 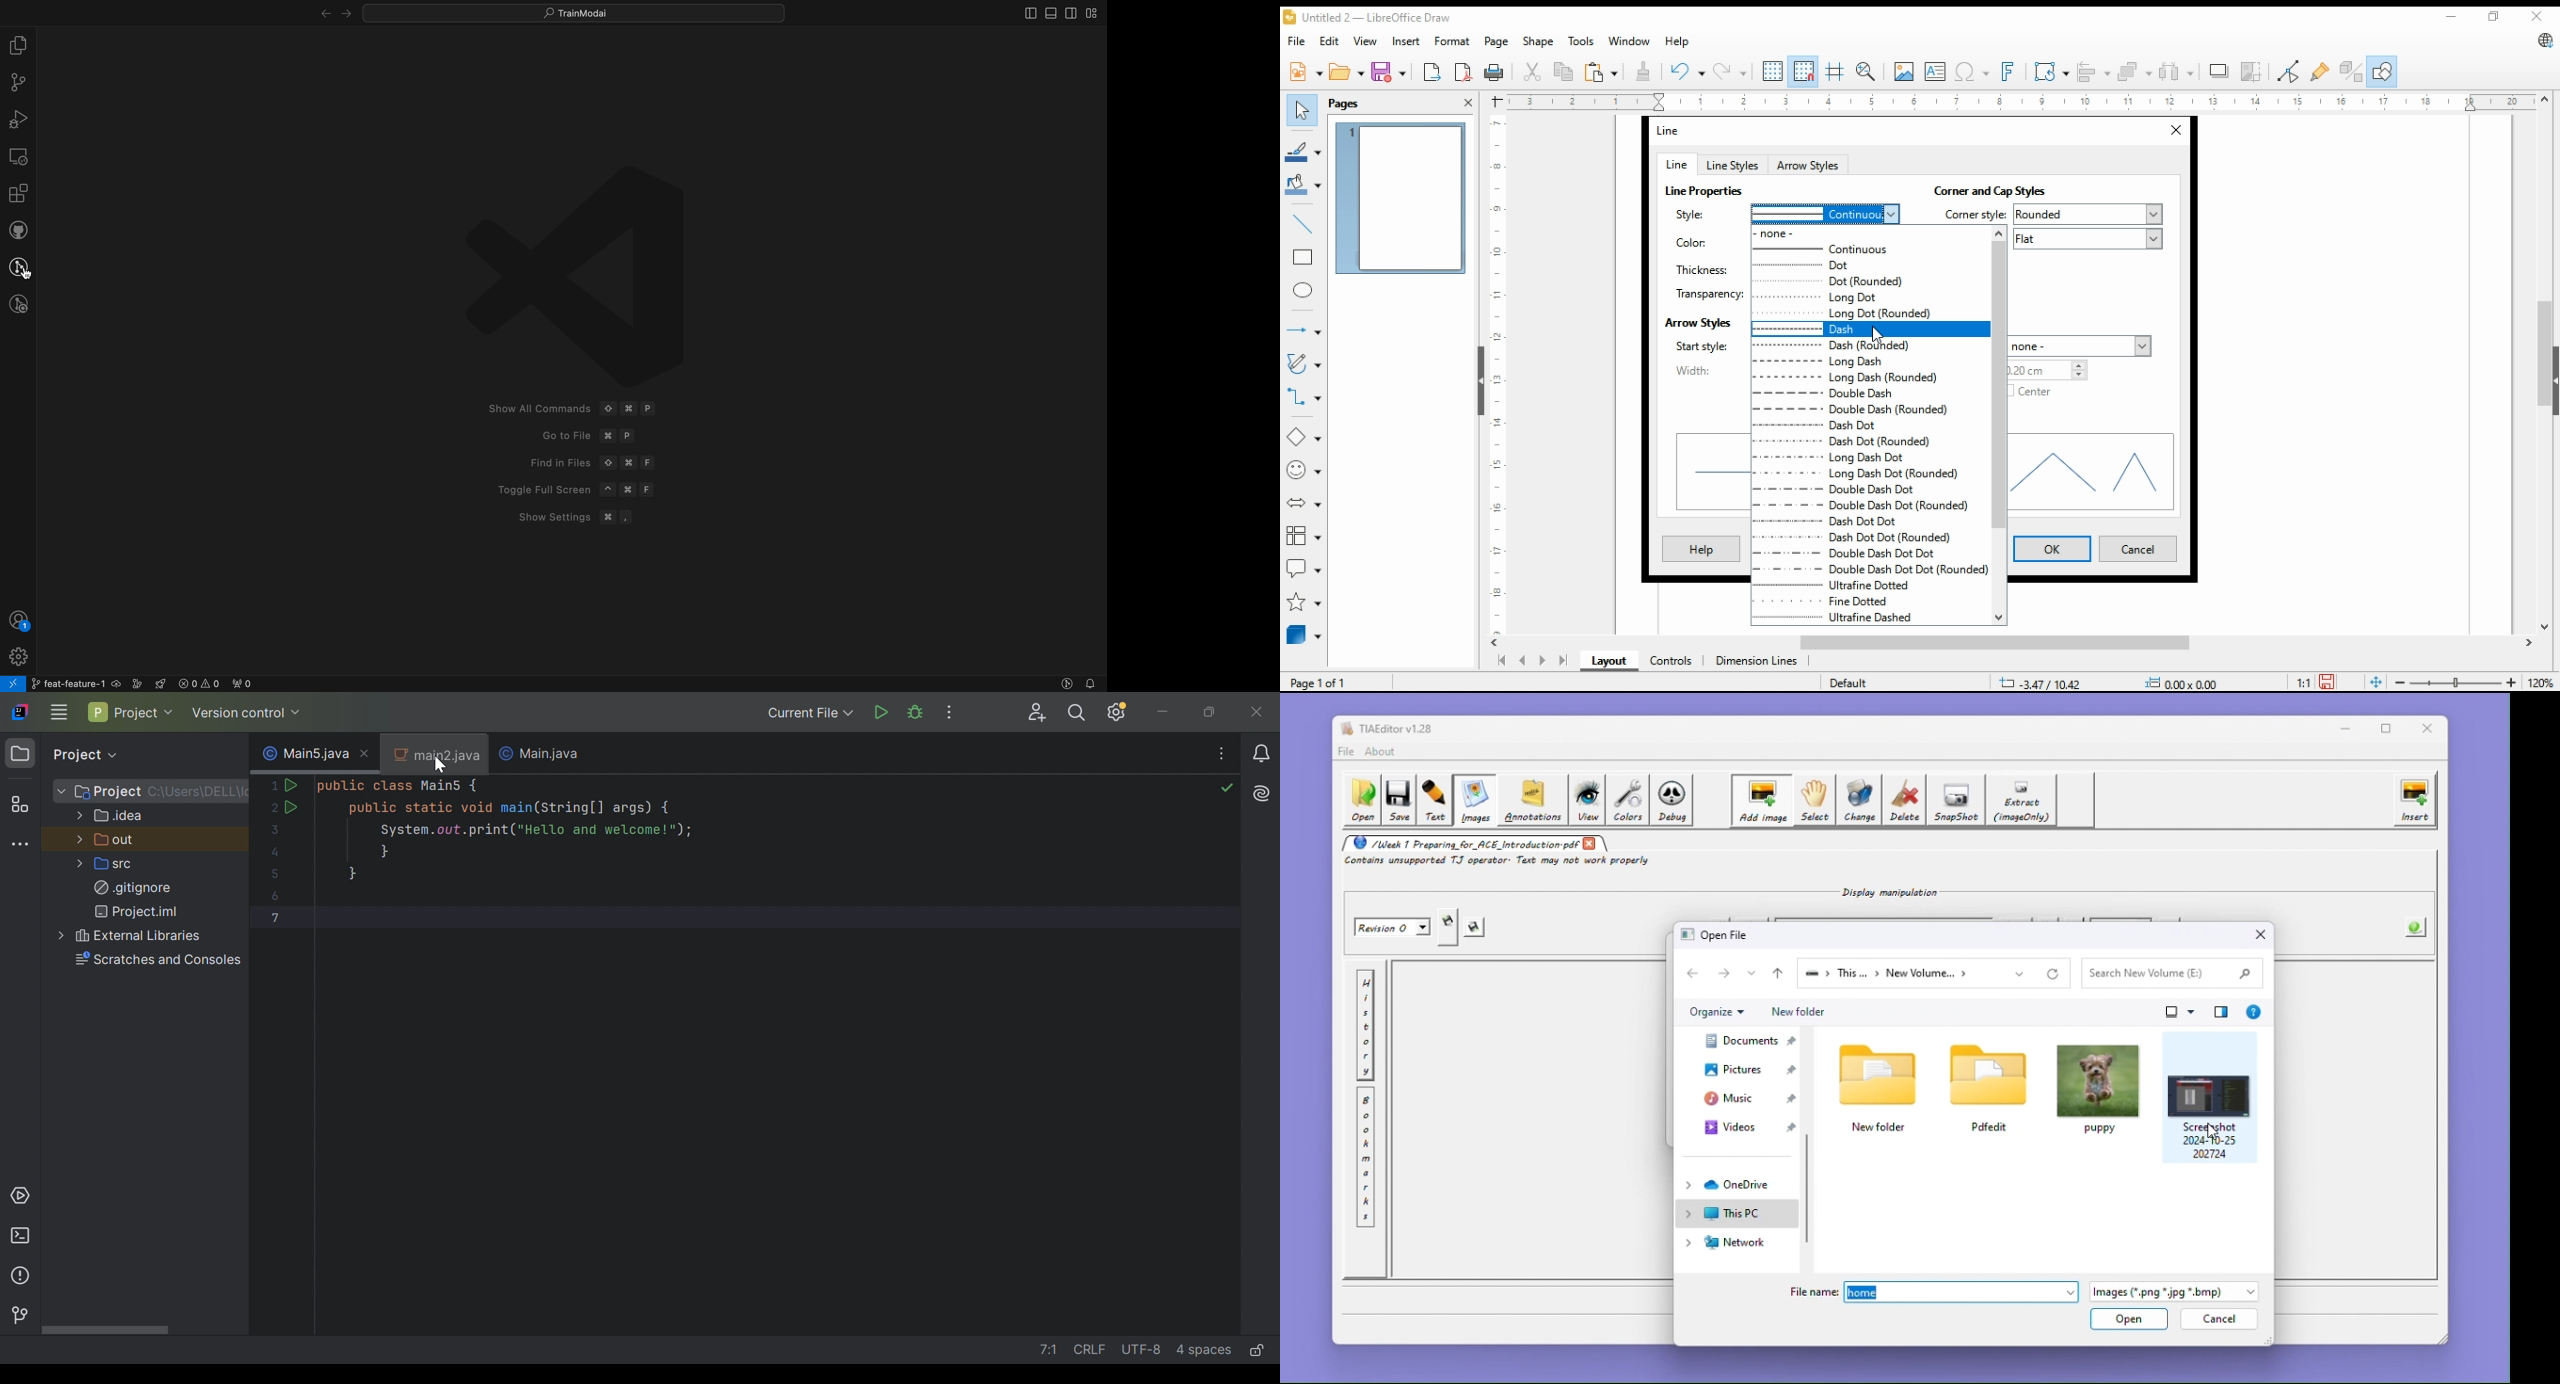 I want to click on connectors, so click(x=1304, y=394).